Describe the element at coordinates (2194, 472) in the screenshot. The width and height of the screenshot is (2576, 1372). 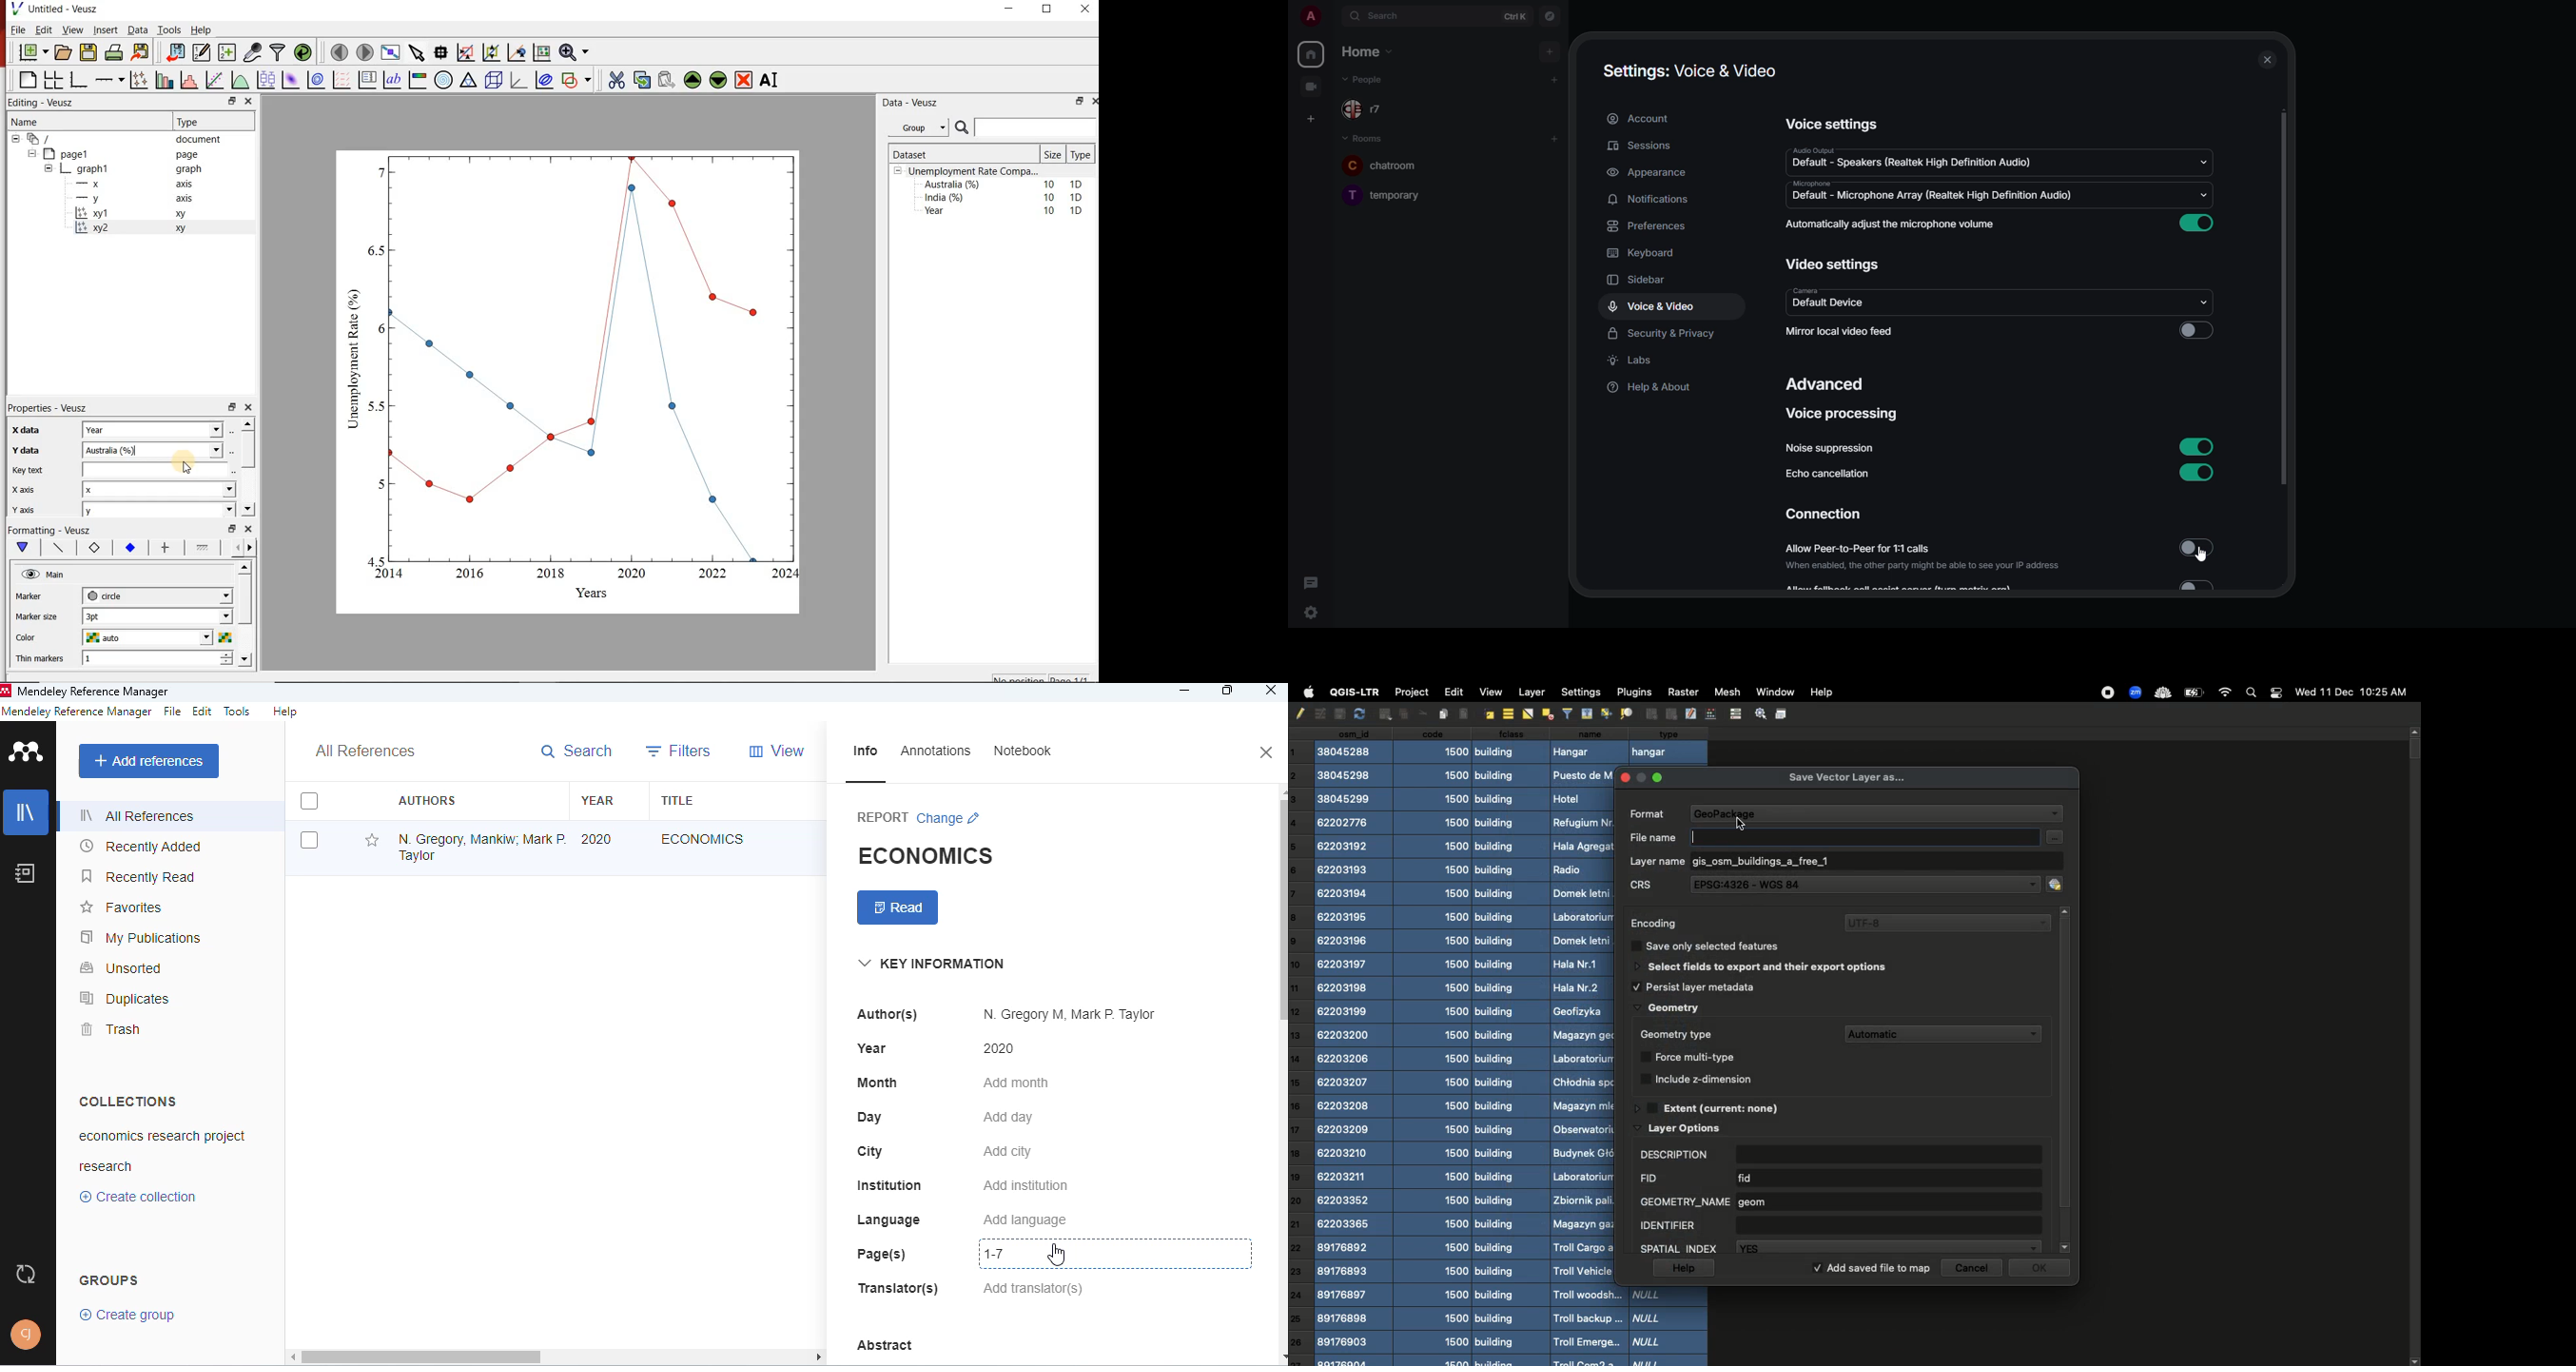
I see `enabled` at that location.